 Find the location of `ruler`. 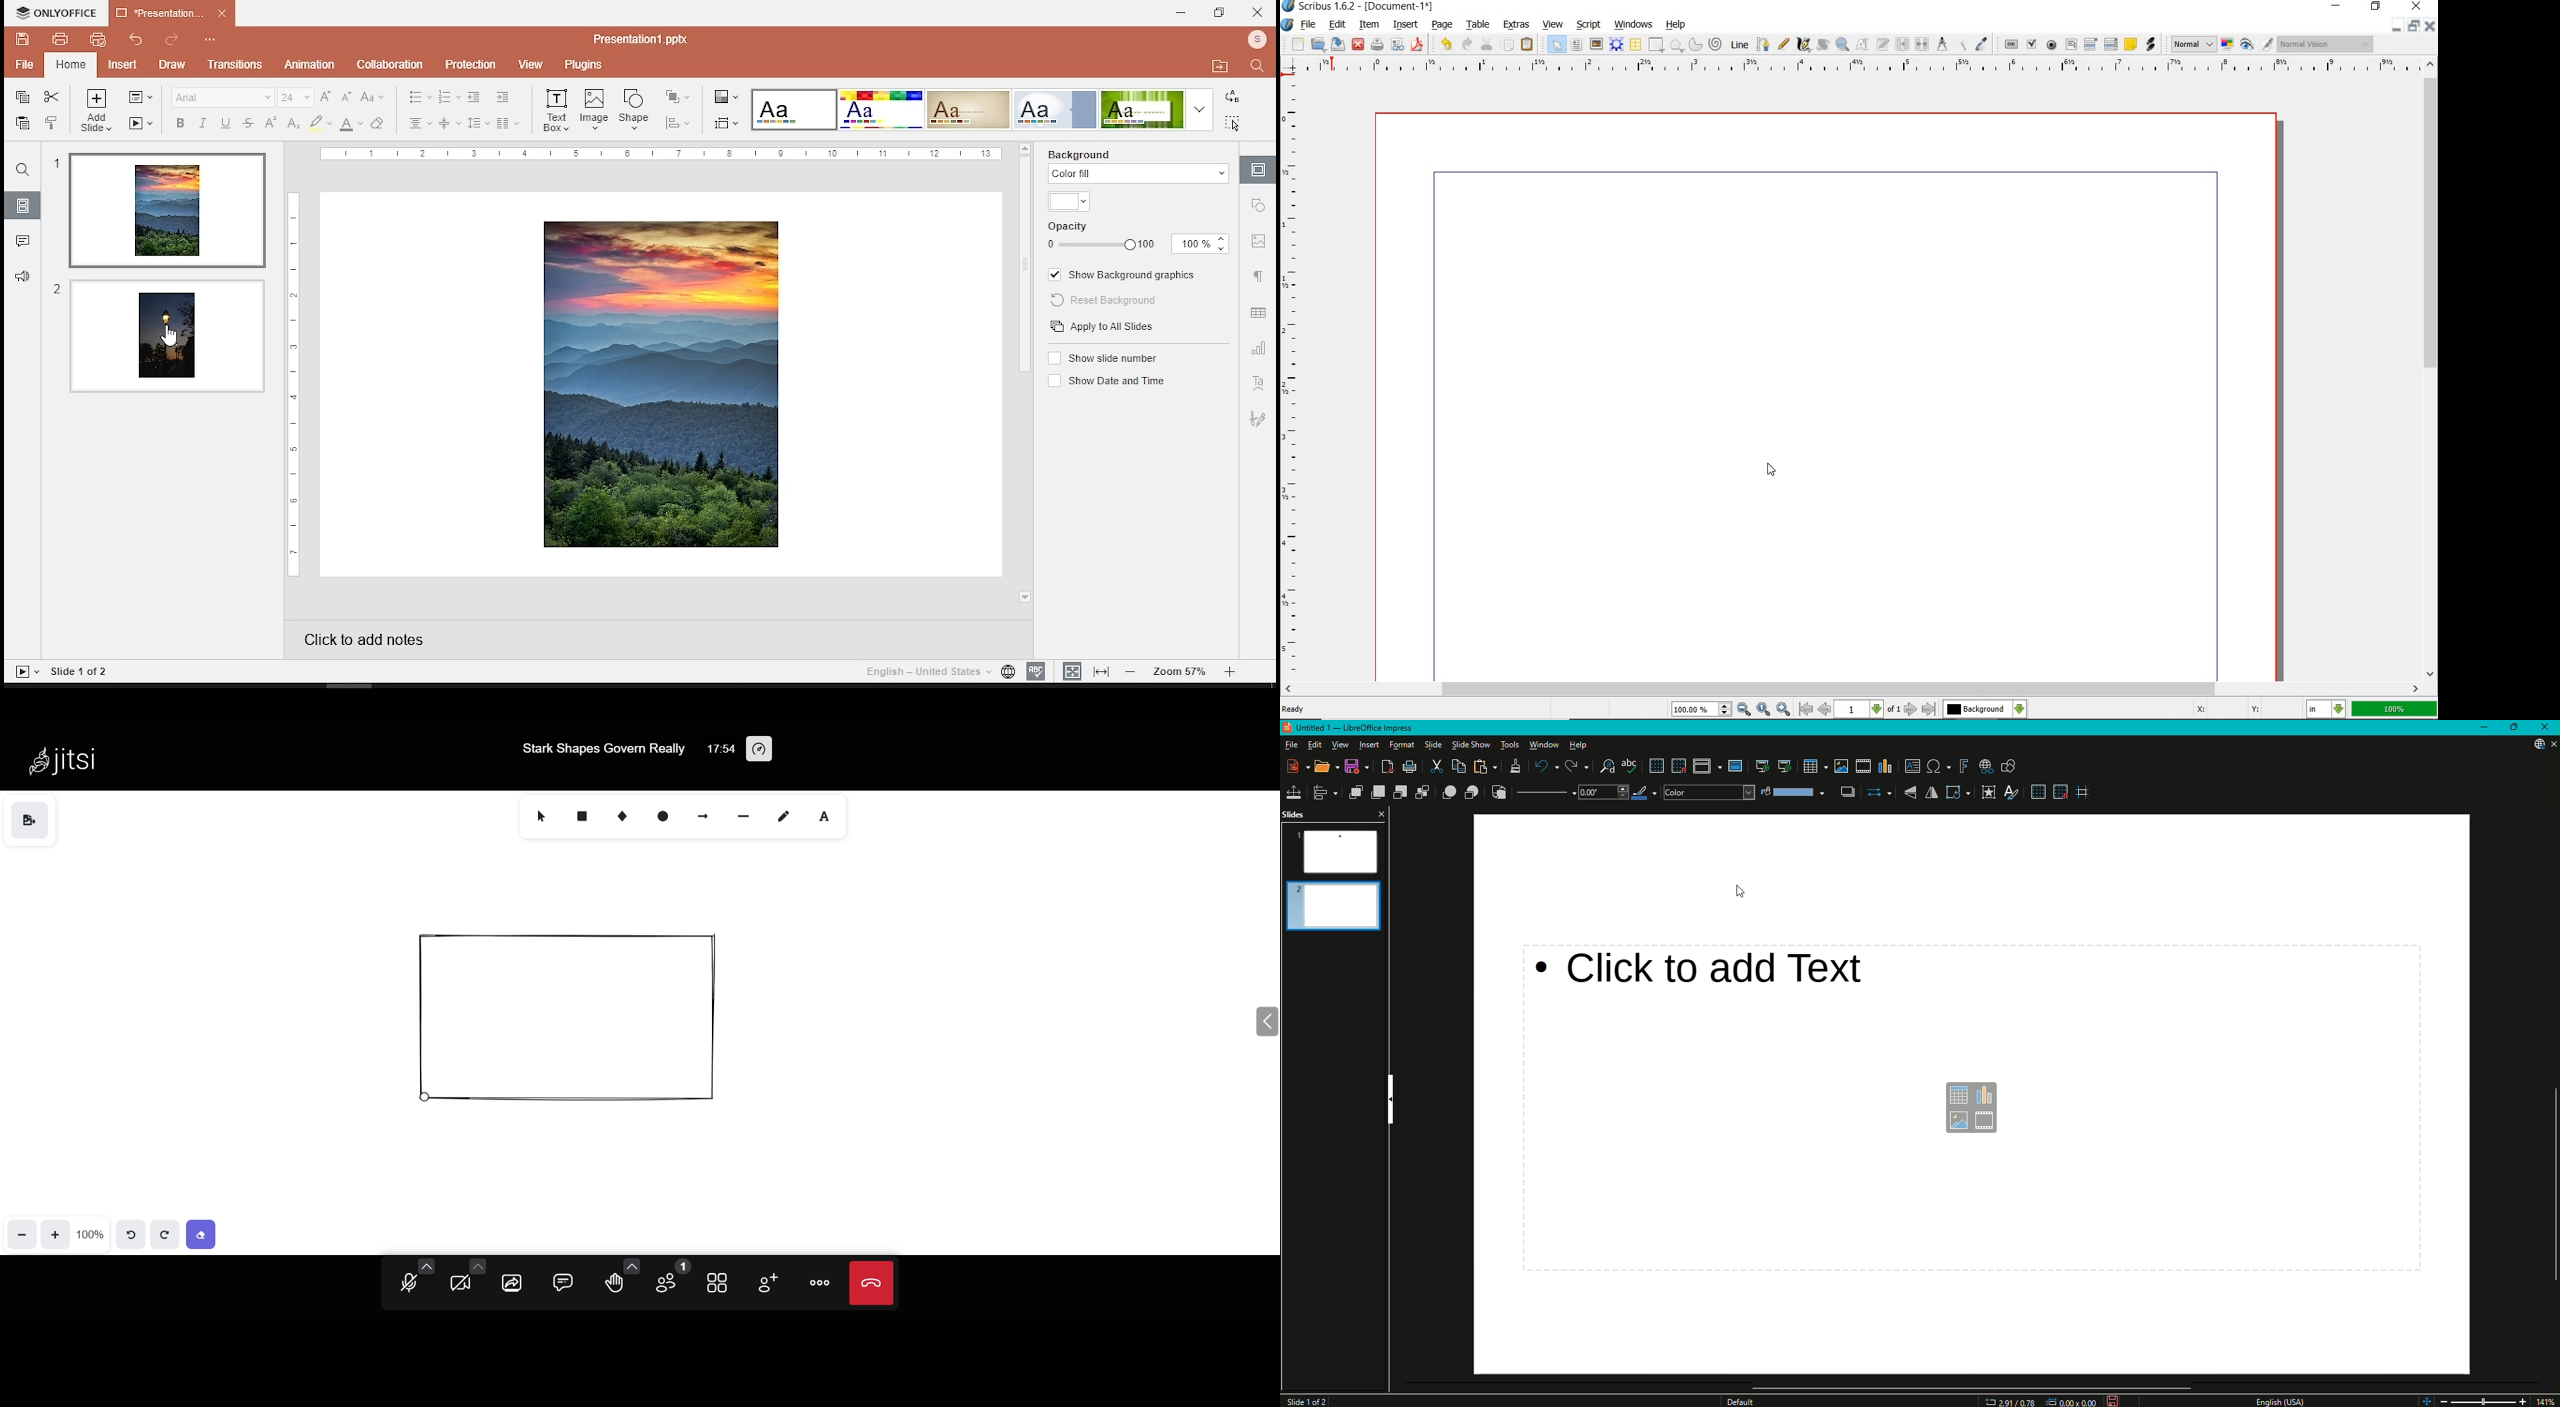

ruler is located at coordinates (1863, 68).